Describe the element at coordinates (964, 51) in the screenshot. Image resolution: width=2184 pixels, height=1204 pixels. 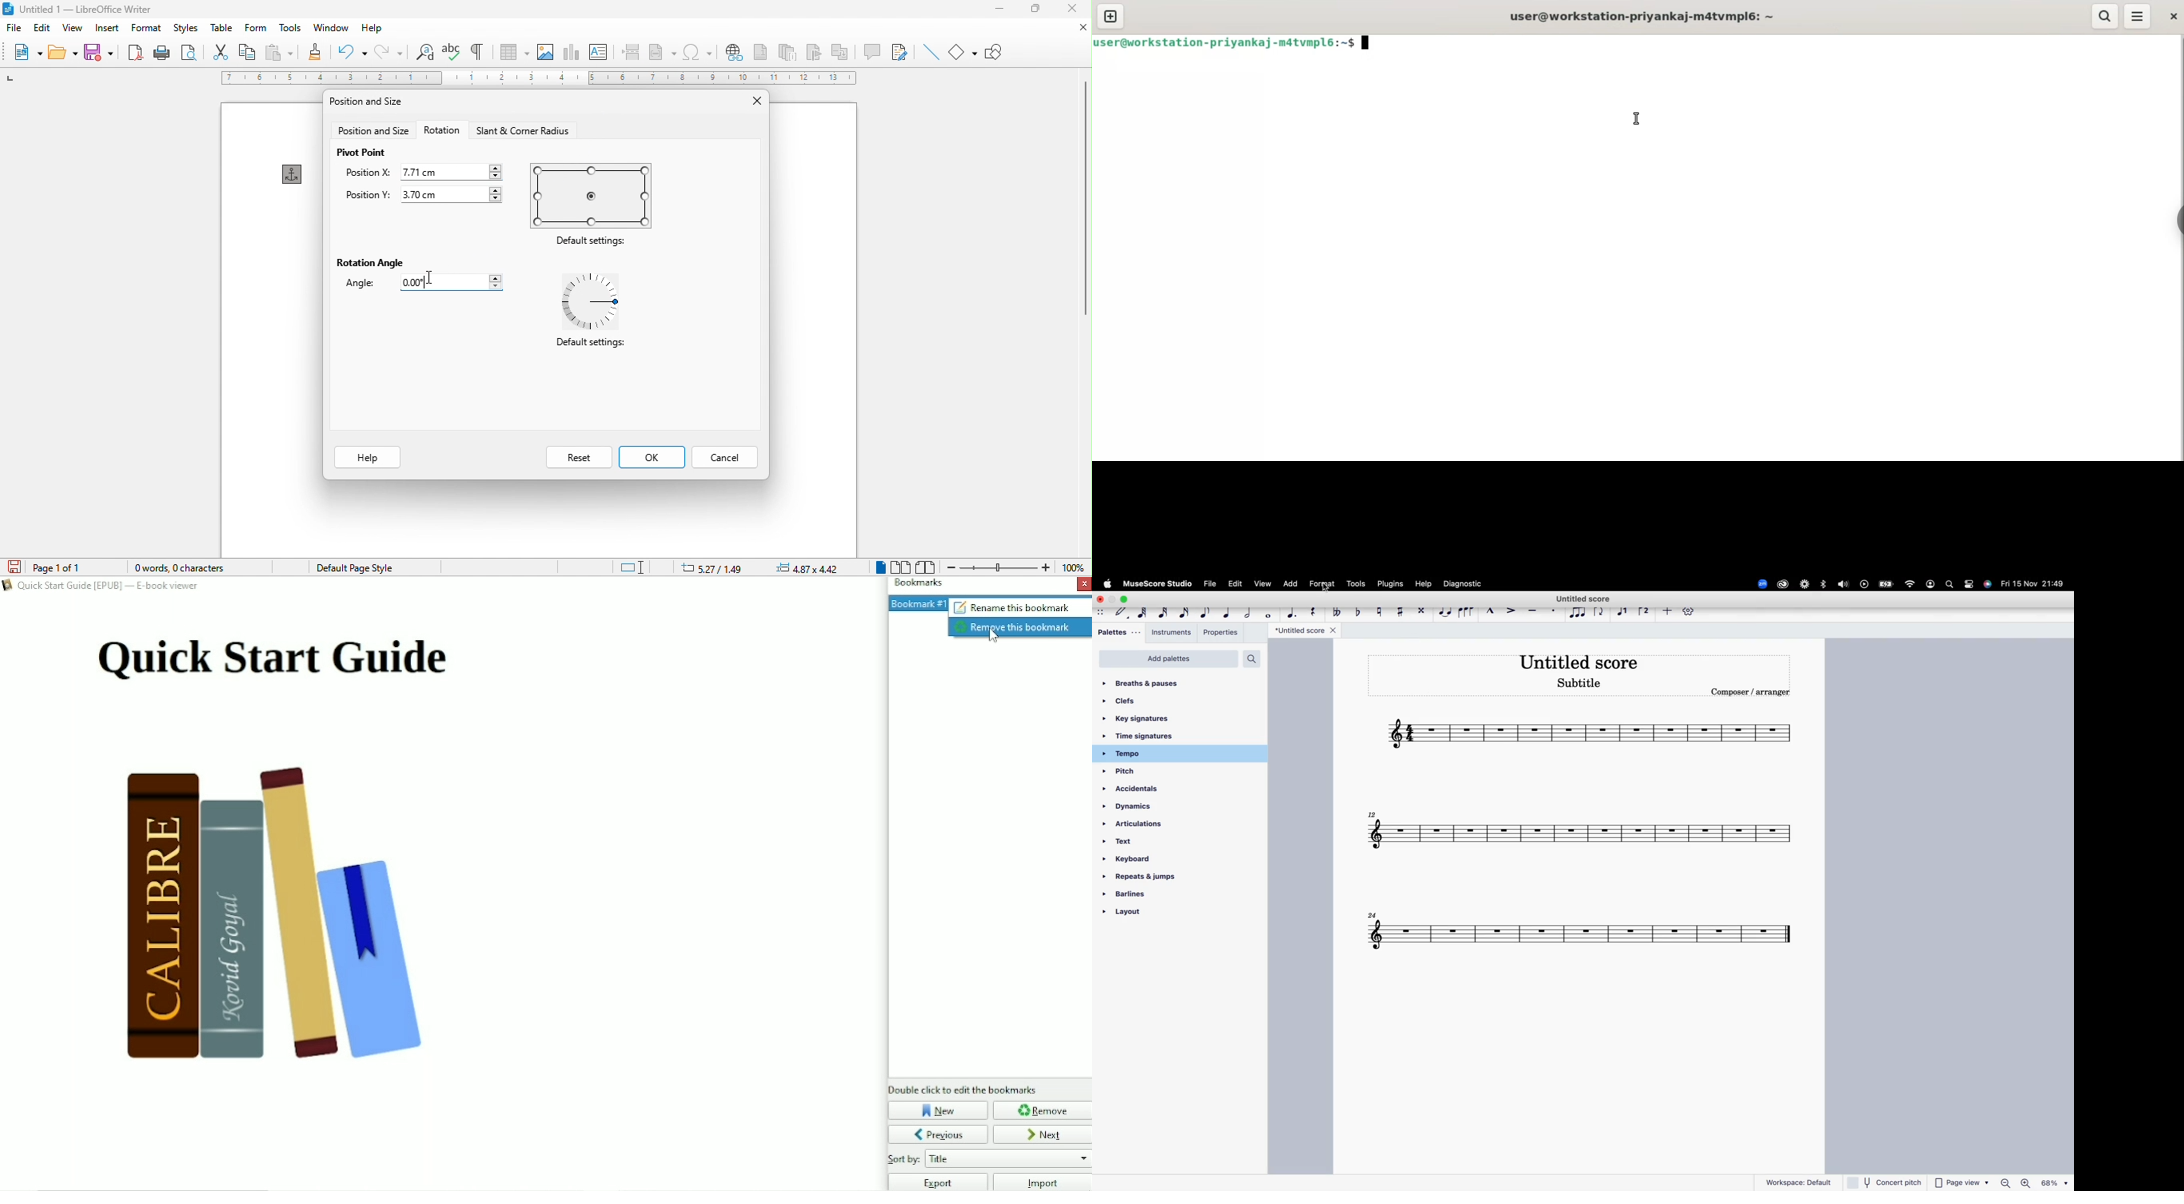
I see `basic shapes` at that location.